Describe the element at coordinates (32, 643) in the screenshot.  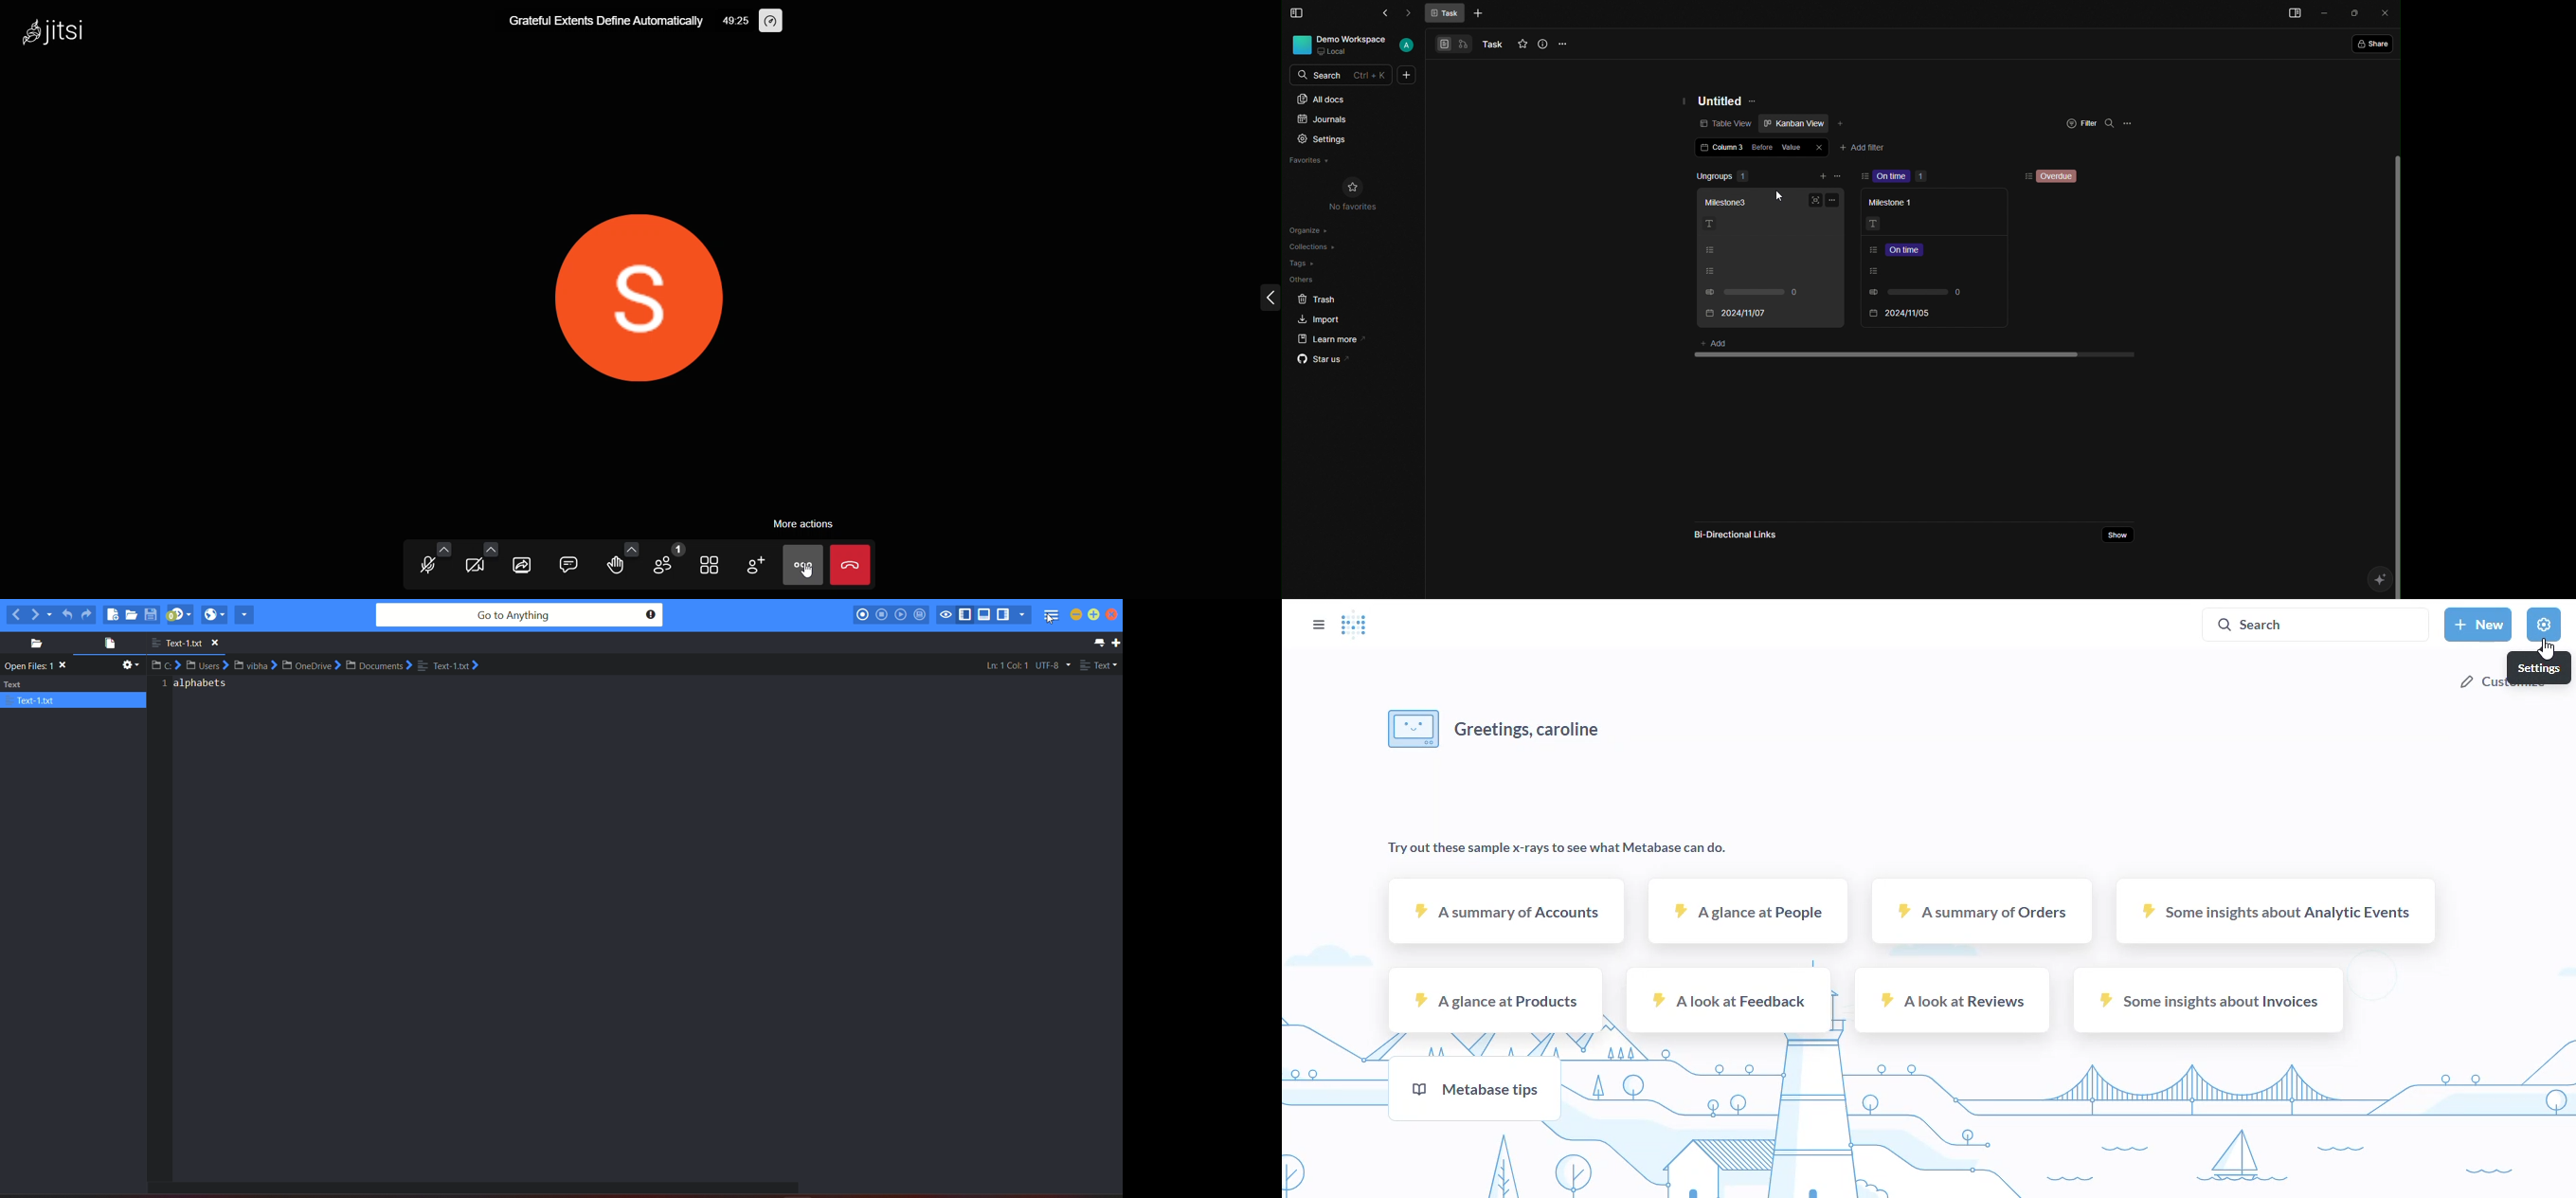
I see `places` at that location.